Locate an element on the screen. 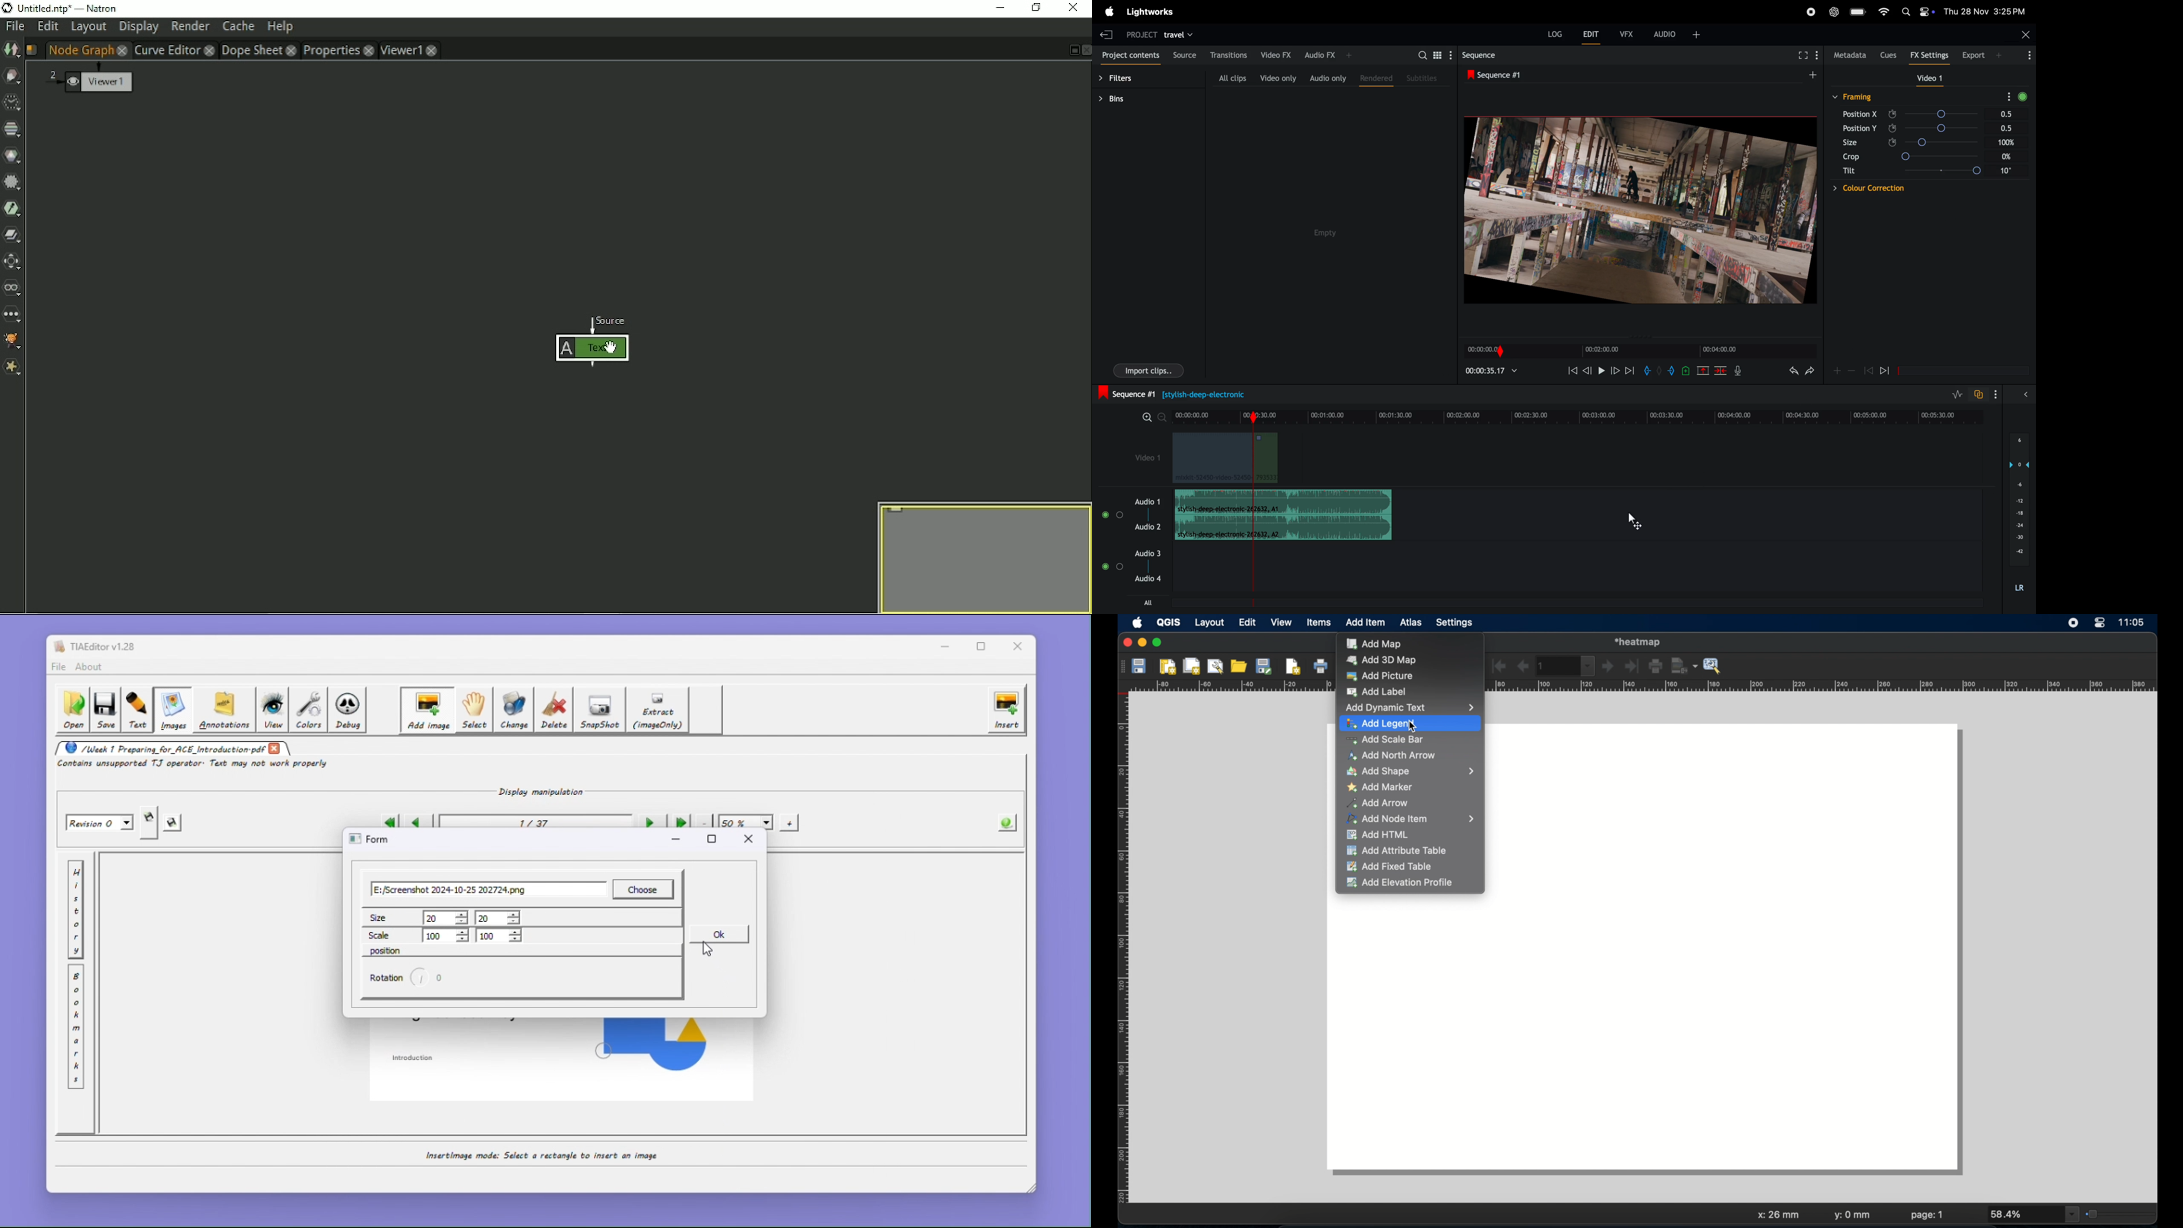 The image size is (2184, 1232). add items from template is located at coordinates (1240, 666).